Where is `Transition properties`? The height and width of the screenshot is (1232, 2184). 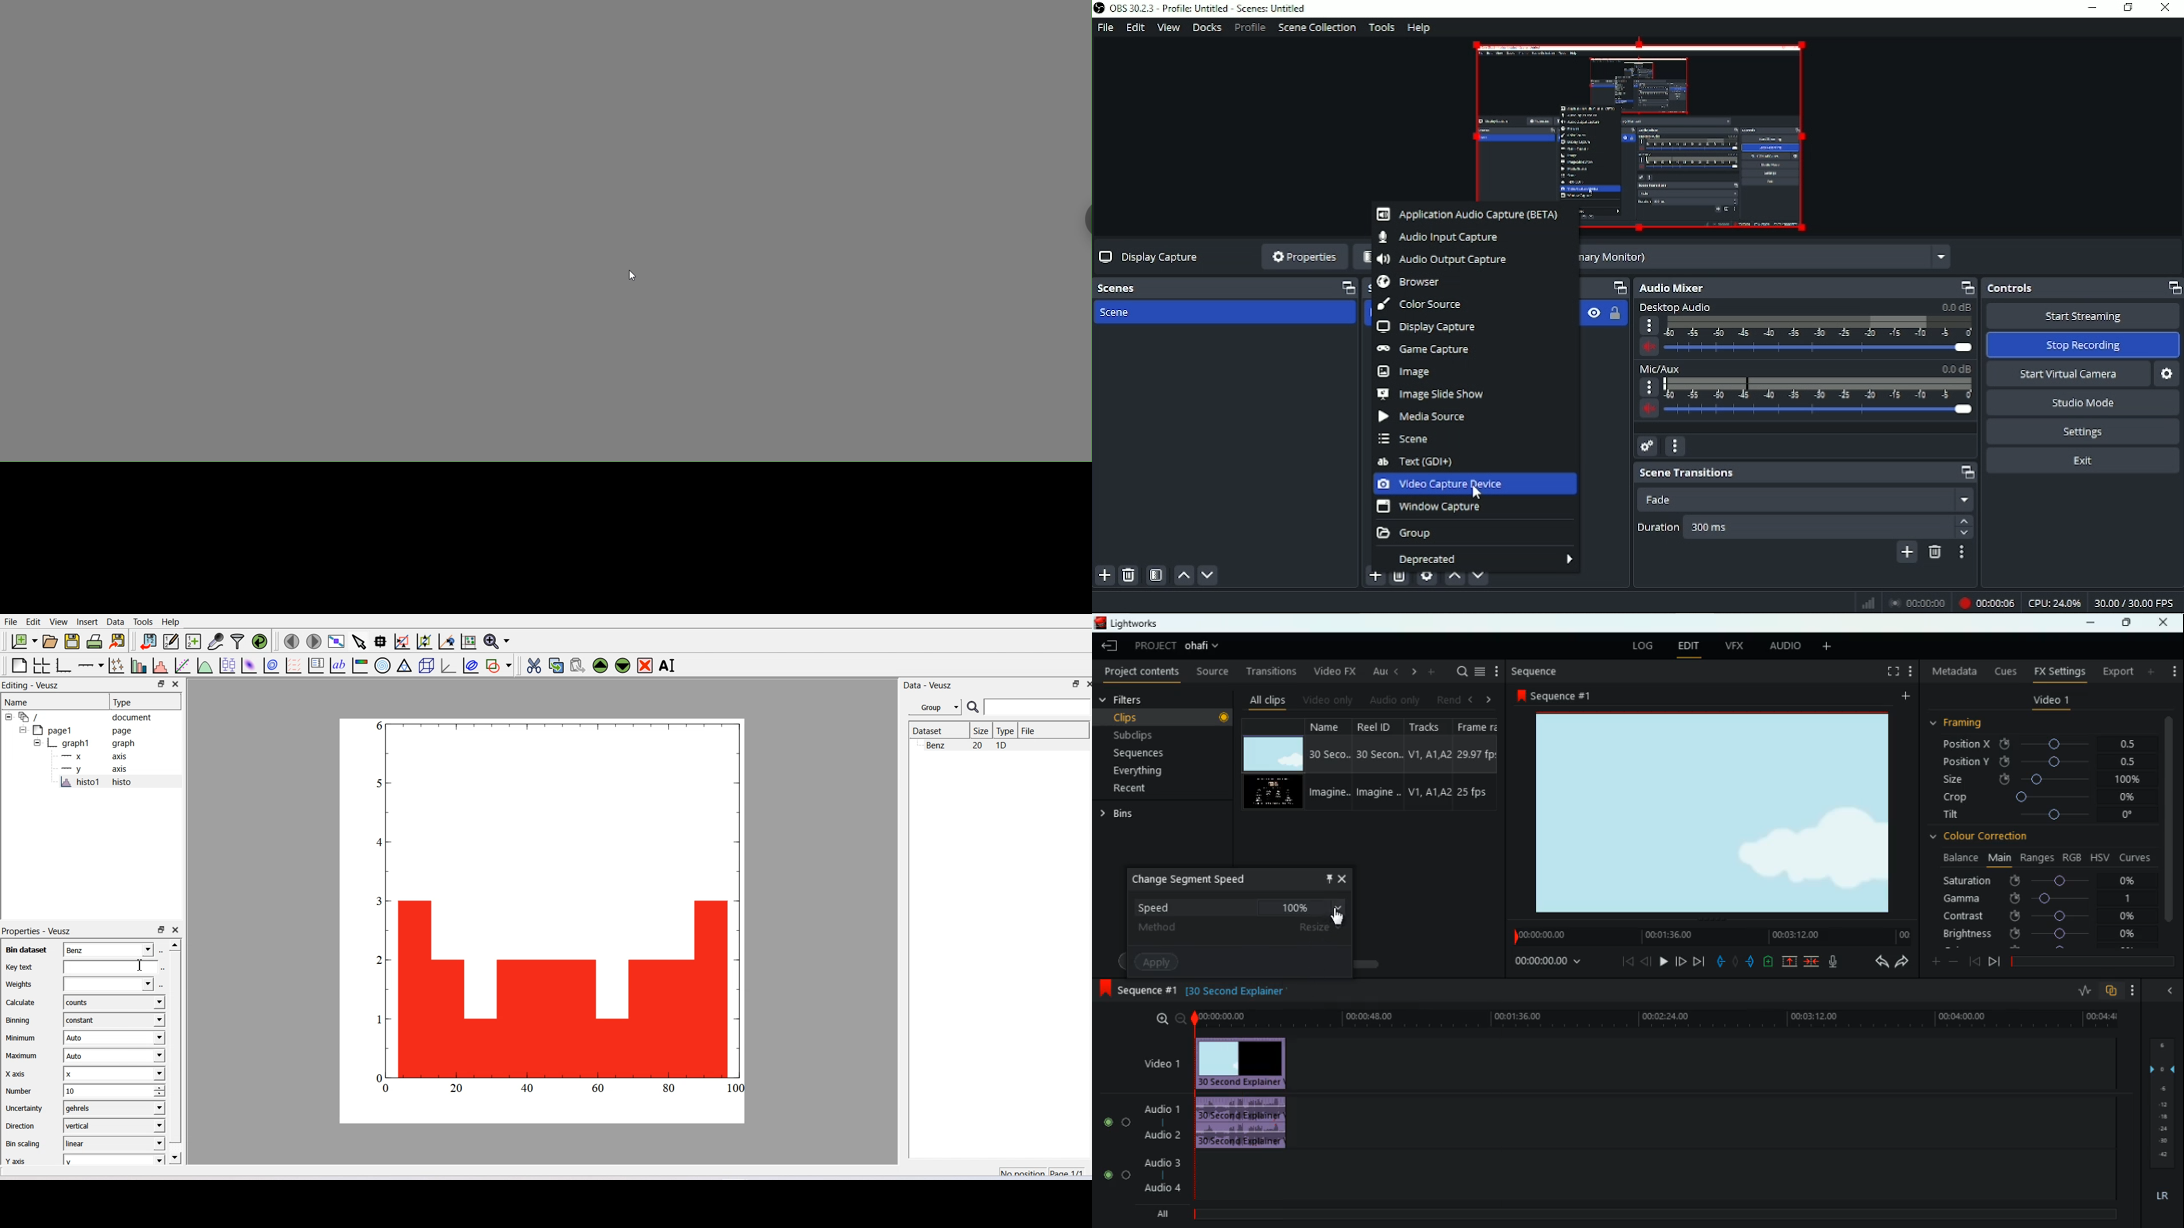 Transition properties is located at coordinates (1962, 552).